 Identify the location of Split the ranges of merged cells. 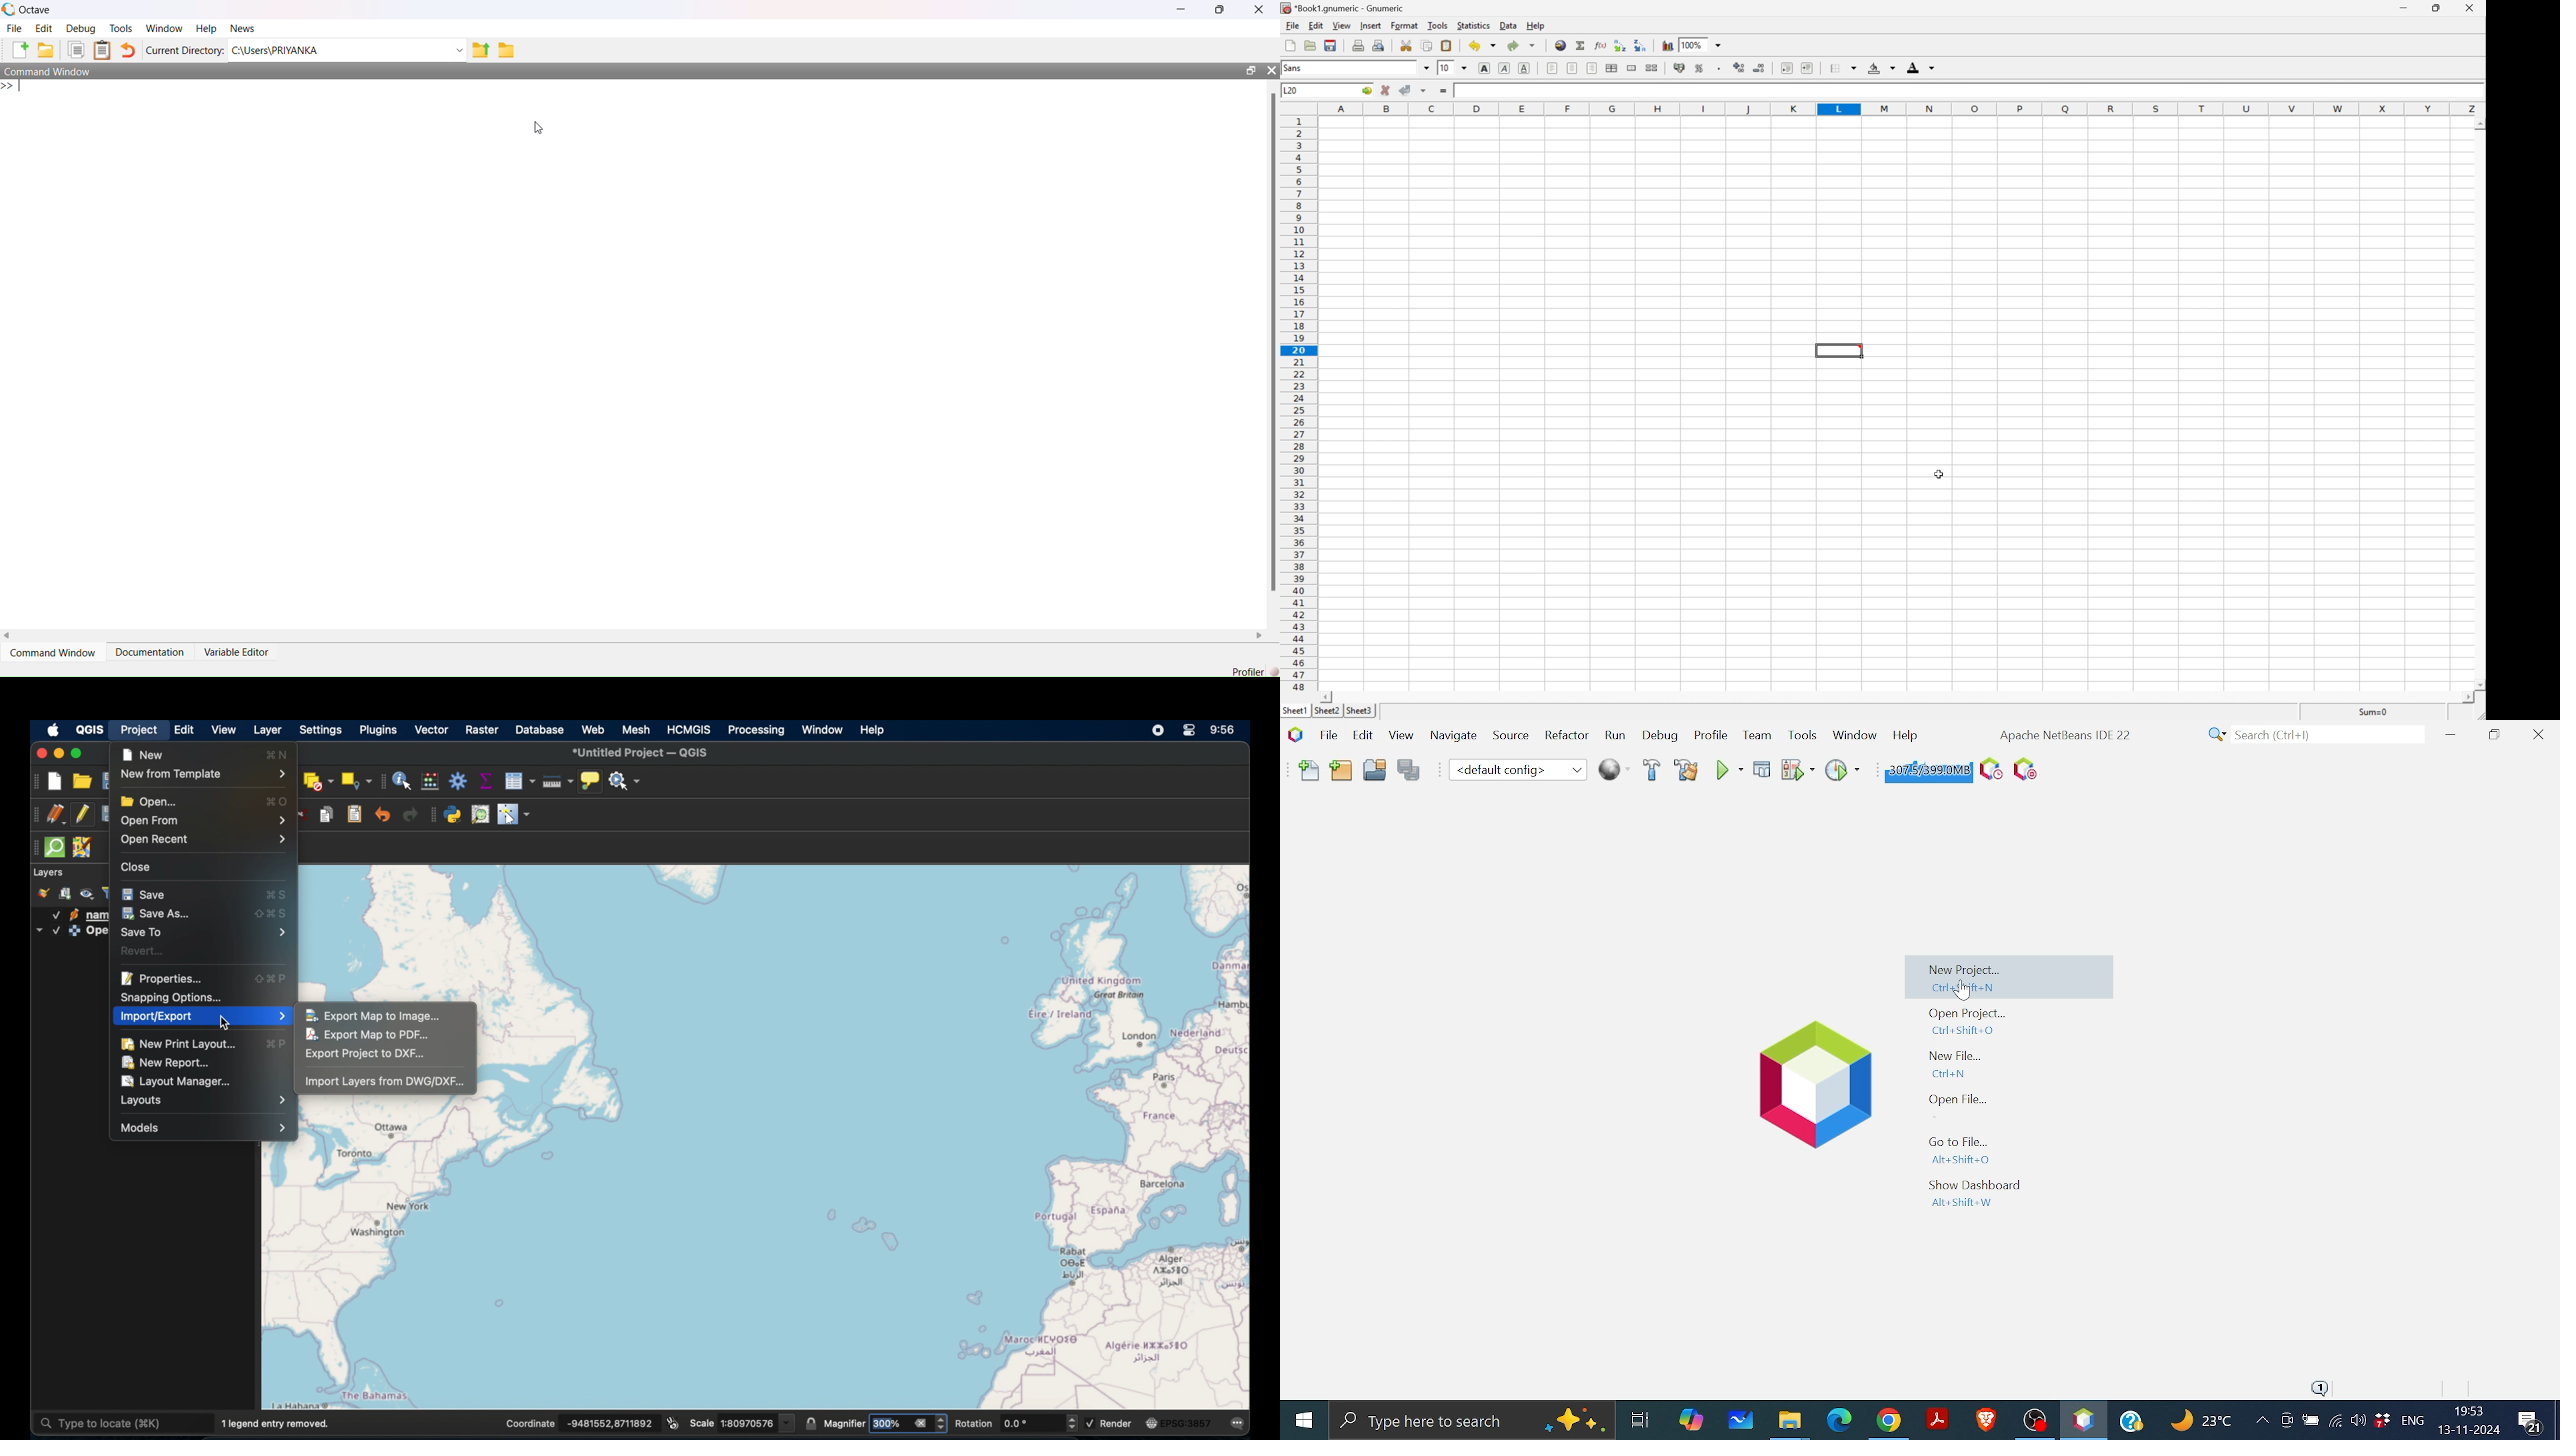
(1653, 67).